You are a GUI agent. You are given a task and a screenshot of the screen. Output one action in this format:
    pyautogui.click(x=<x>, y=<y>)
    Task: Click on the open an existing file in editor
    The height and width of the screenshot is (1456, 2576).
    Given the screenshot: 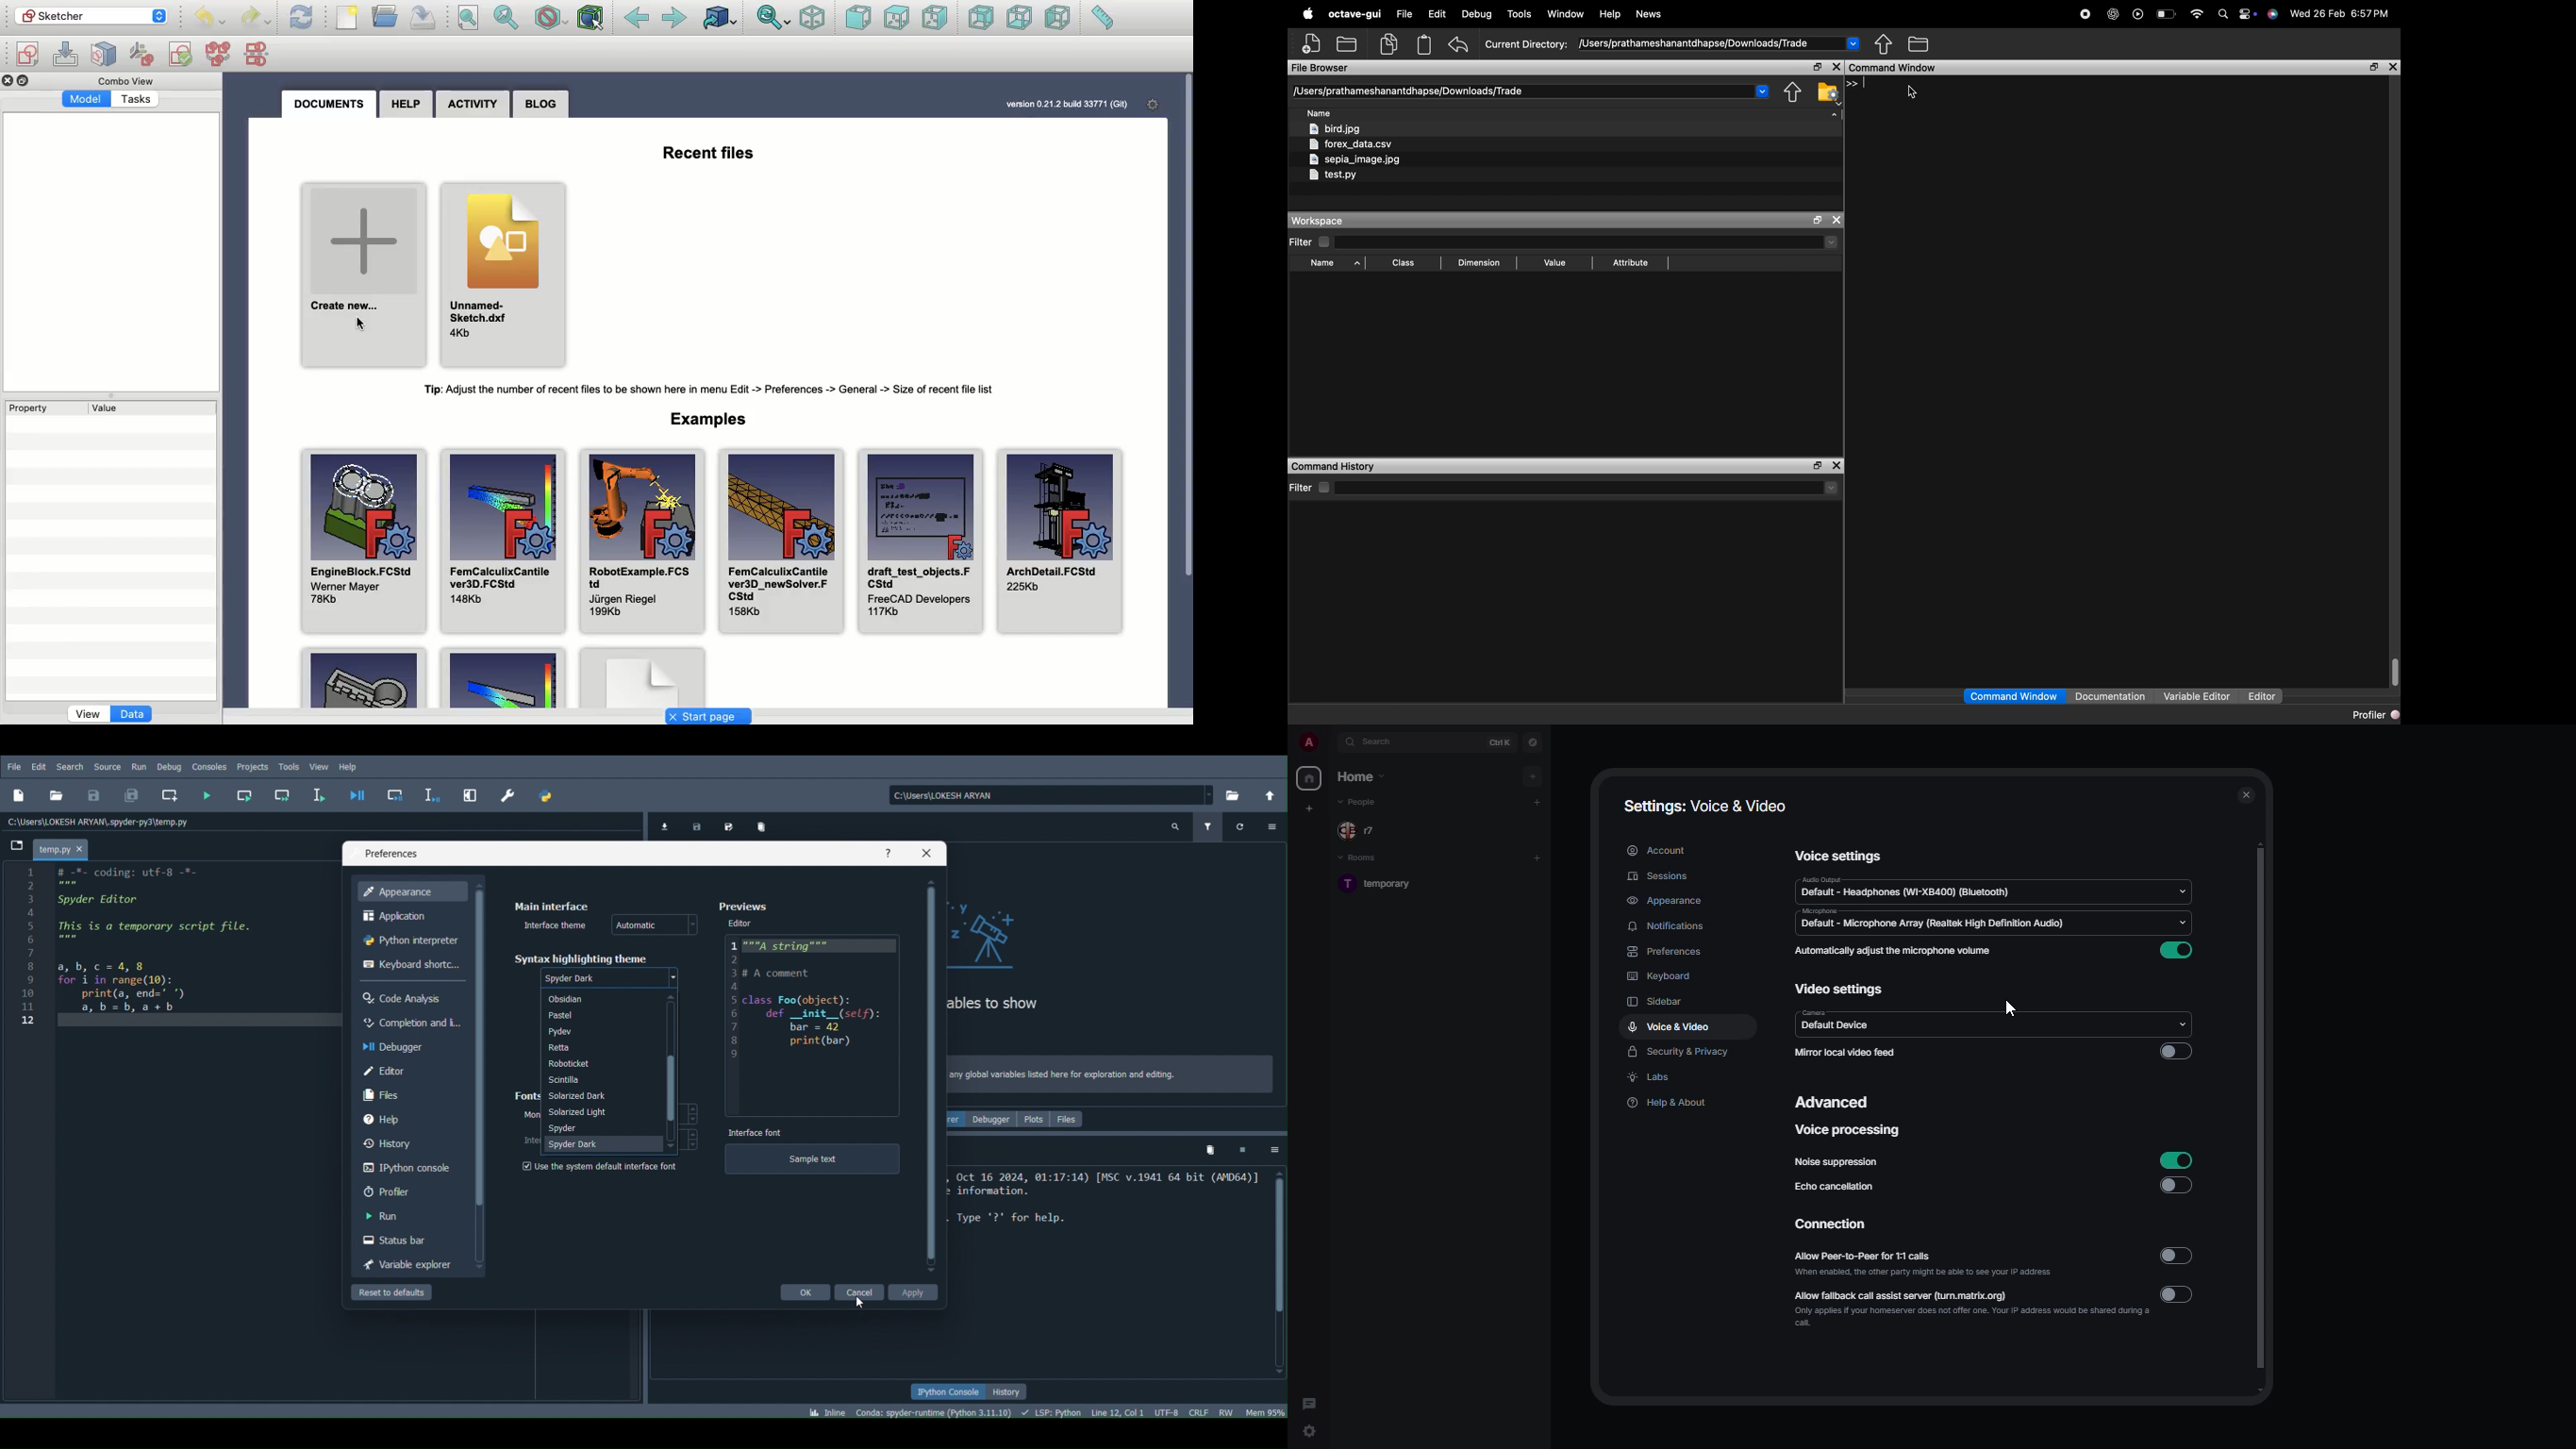 What is the action you would take?
    pyautogui.click(x=1349, y=43)
    